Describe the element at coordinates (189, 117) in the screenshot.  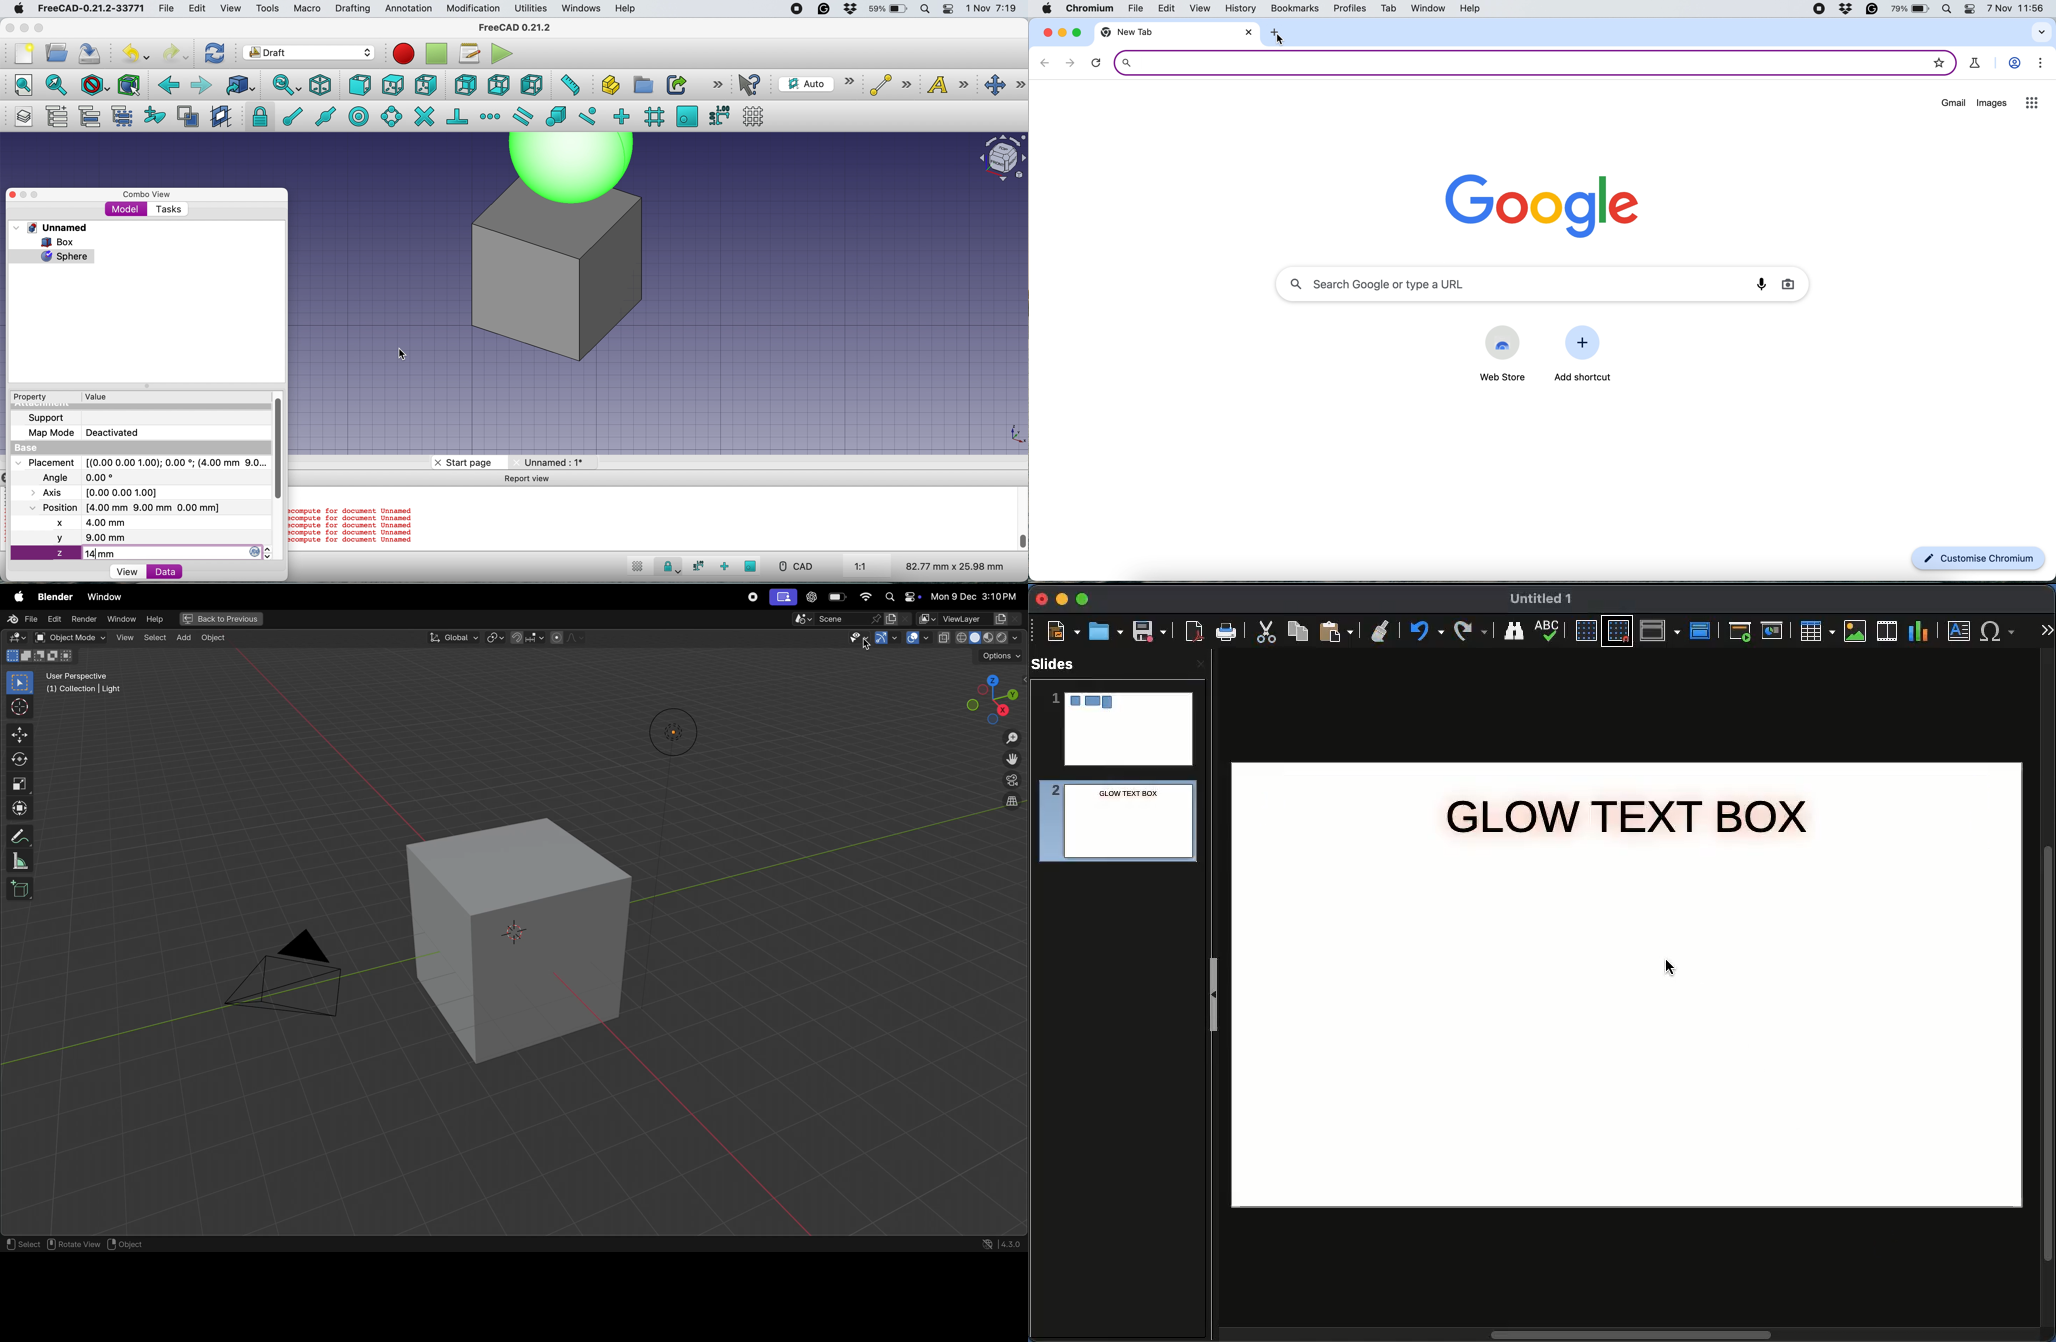
I see `toggle normal wireframe display` at that location.